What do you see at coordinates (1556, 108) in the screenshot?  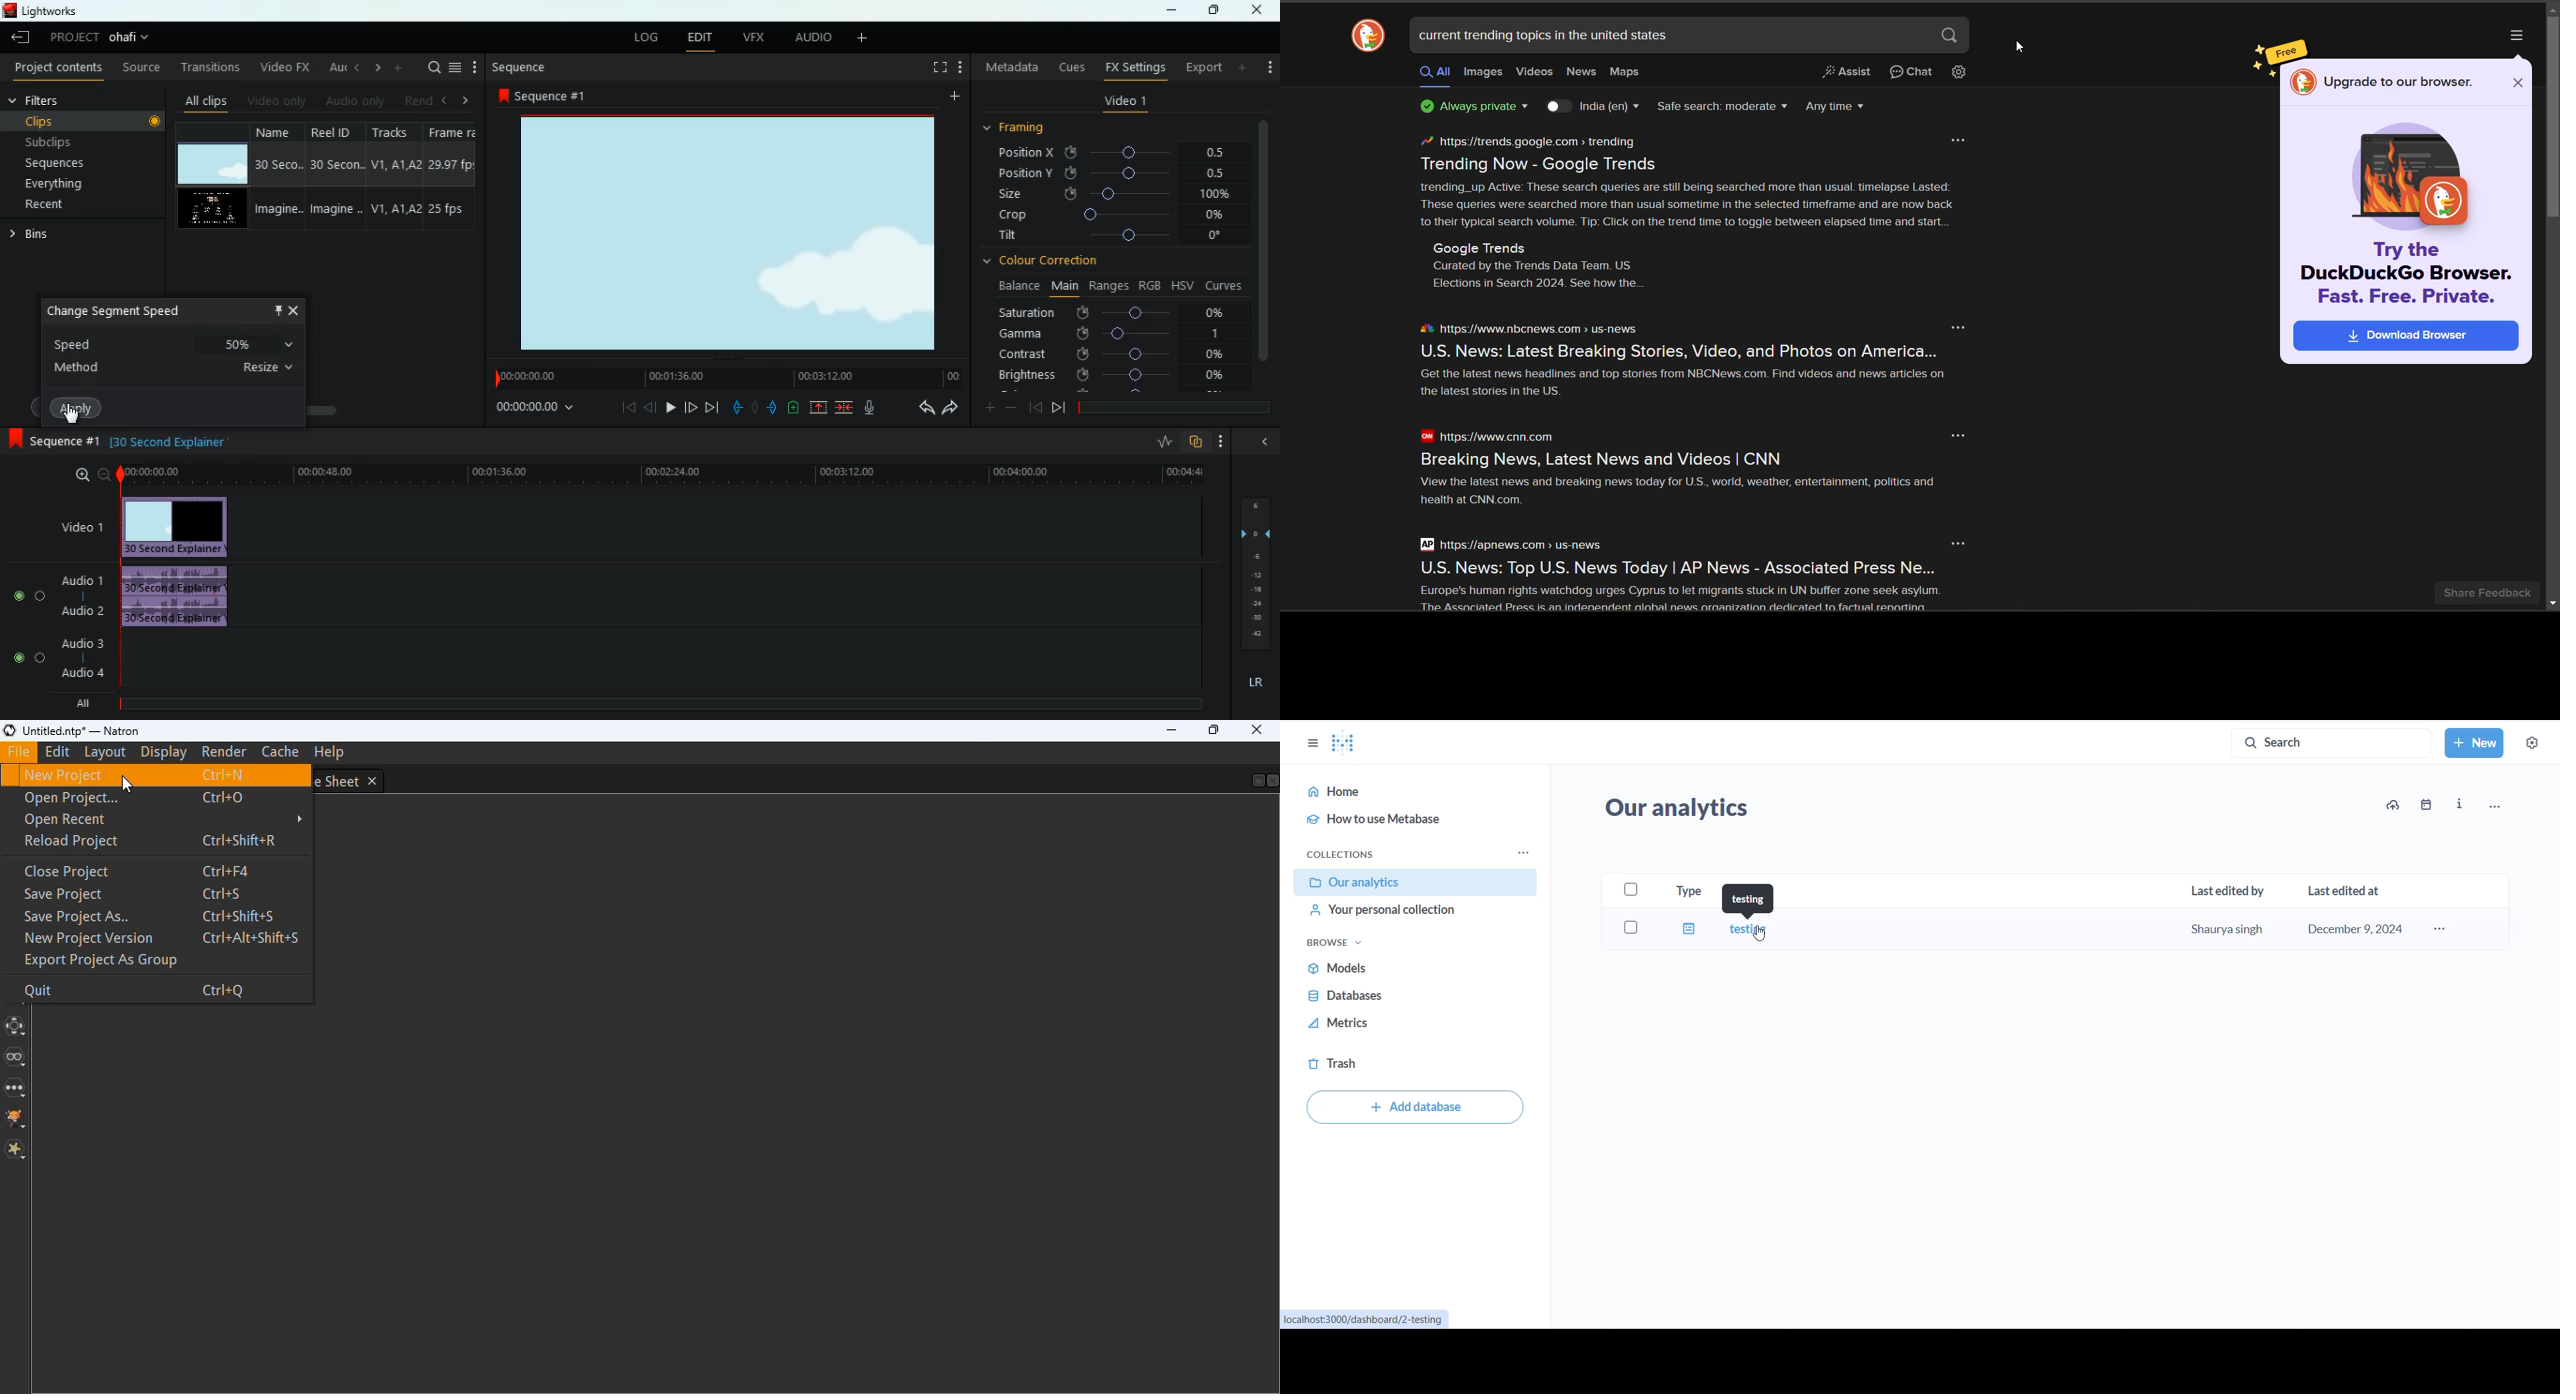 I see `toggle country results key` at bounding box center [1556, 108].